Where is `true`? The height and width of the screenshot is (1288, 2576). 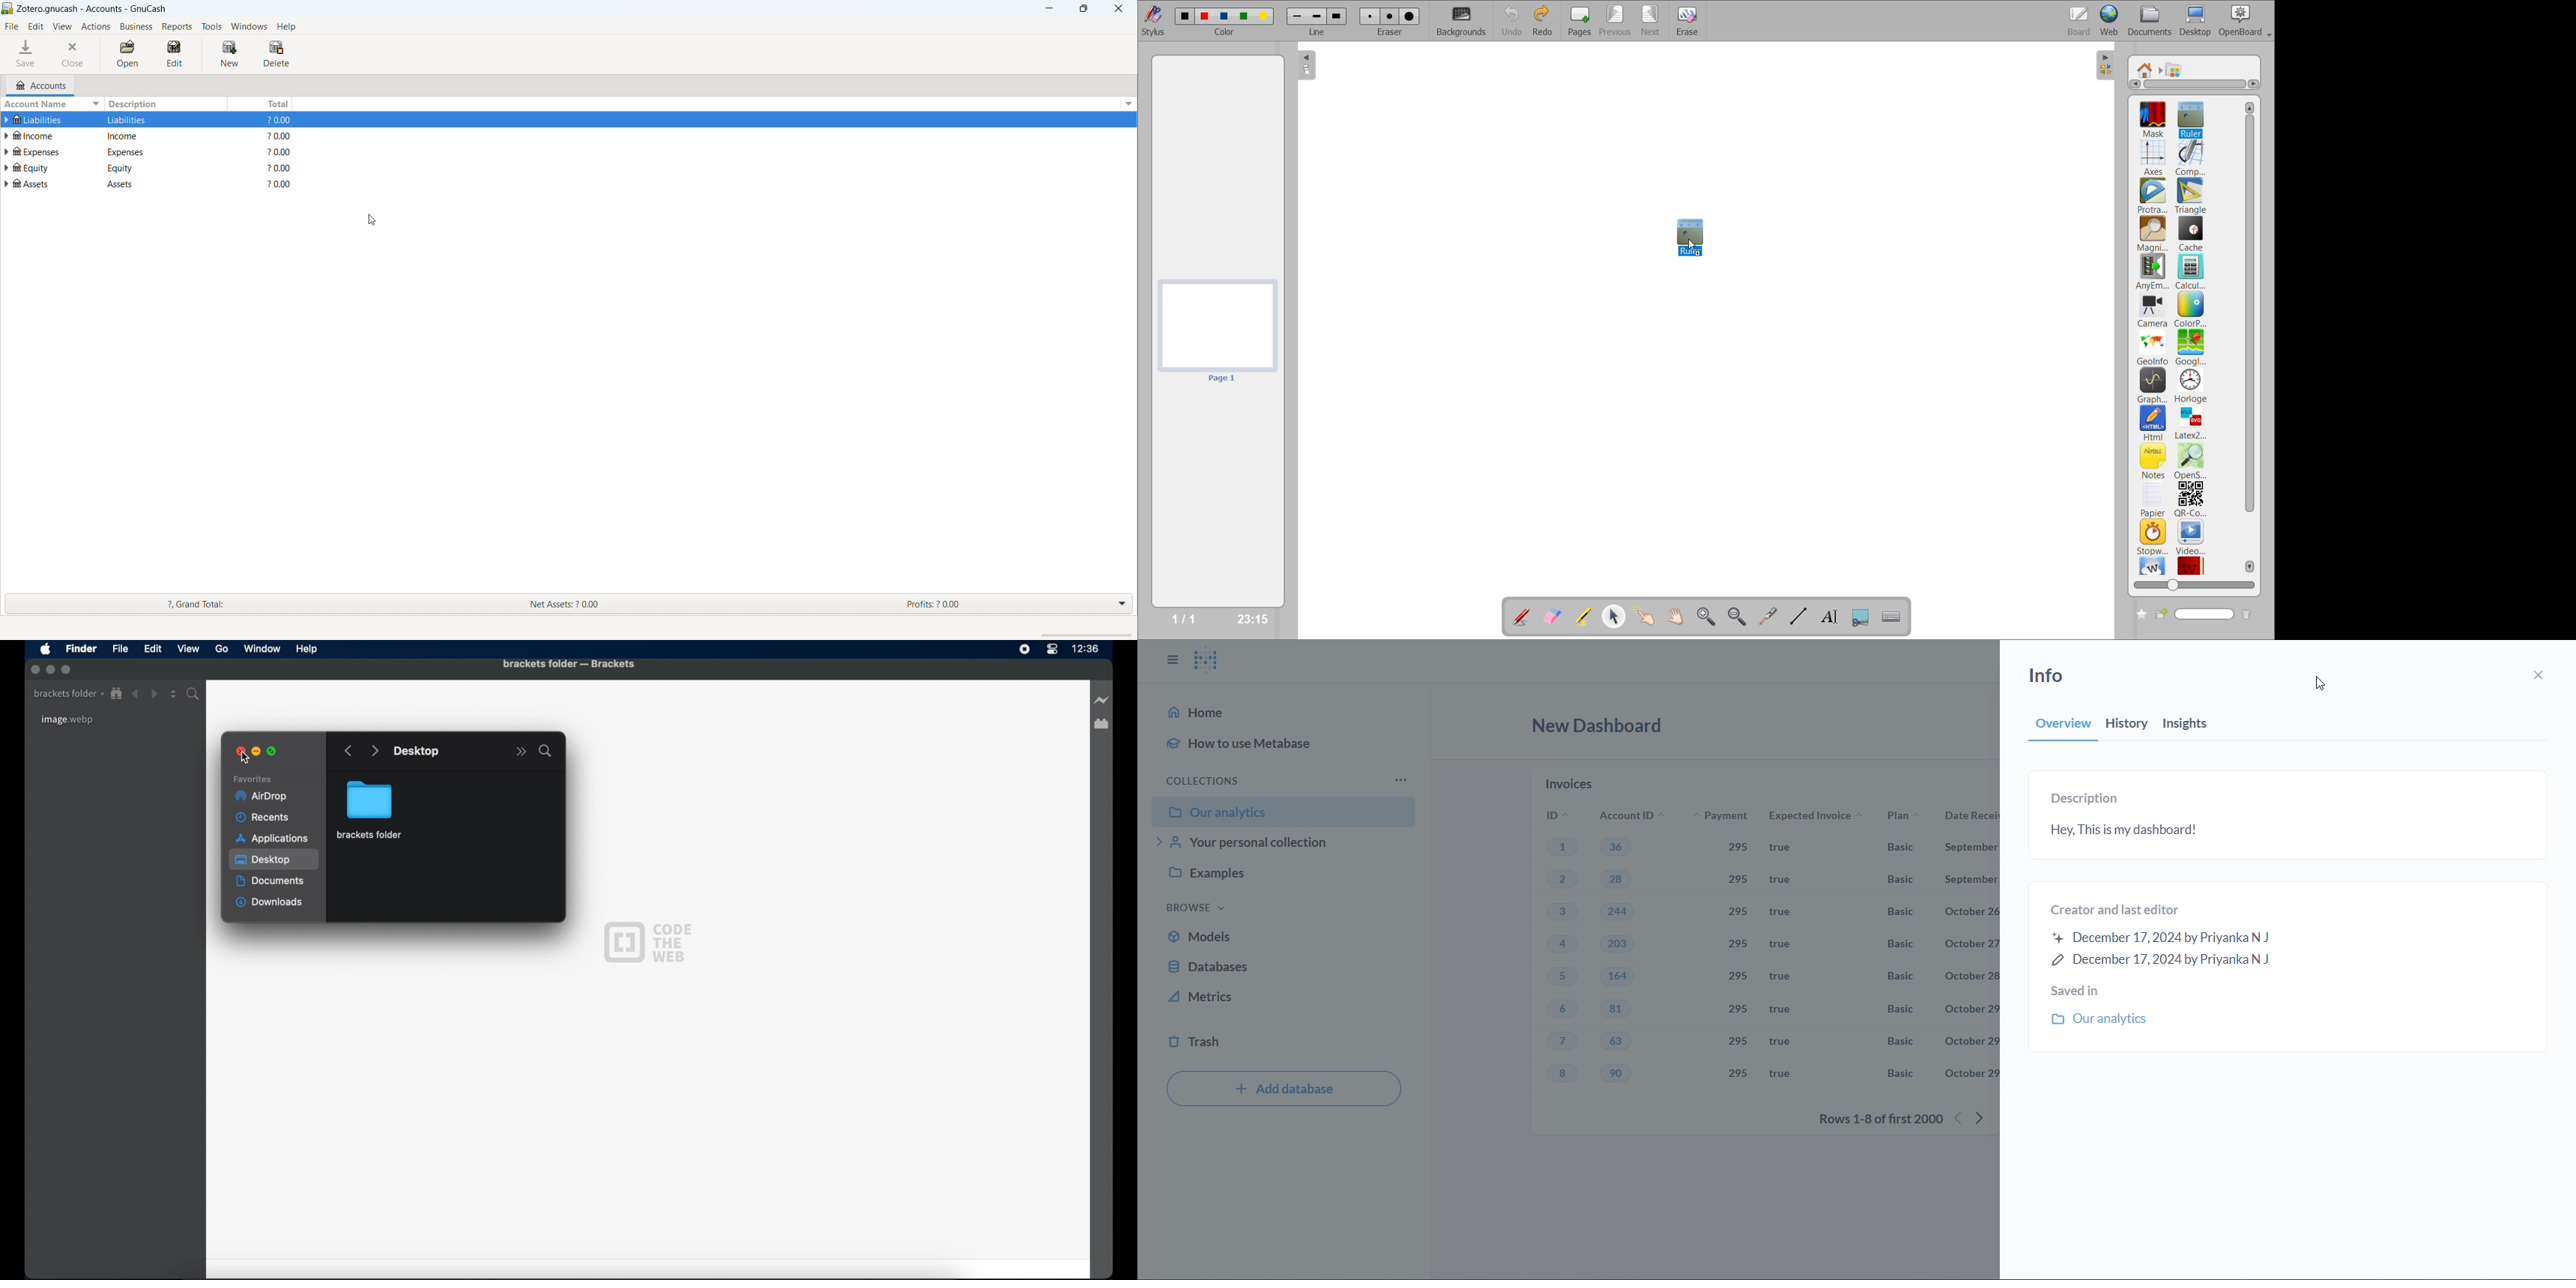
true is located at coordinates (1778, 1041).